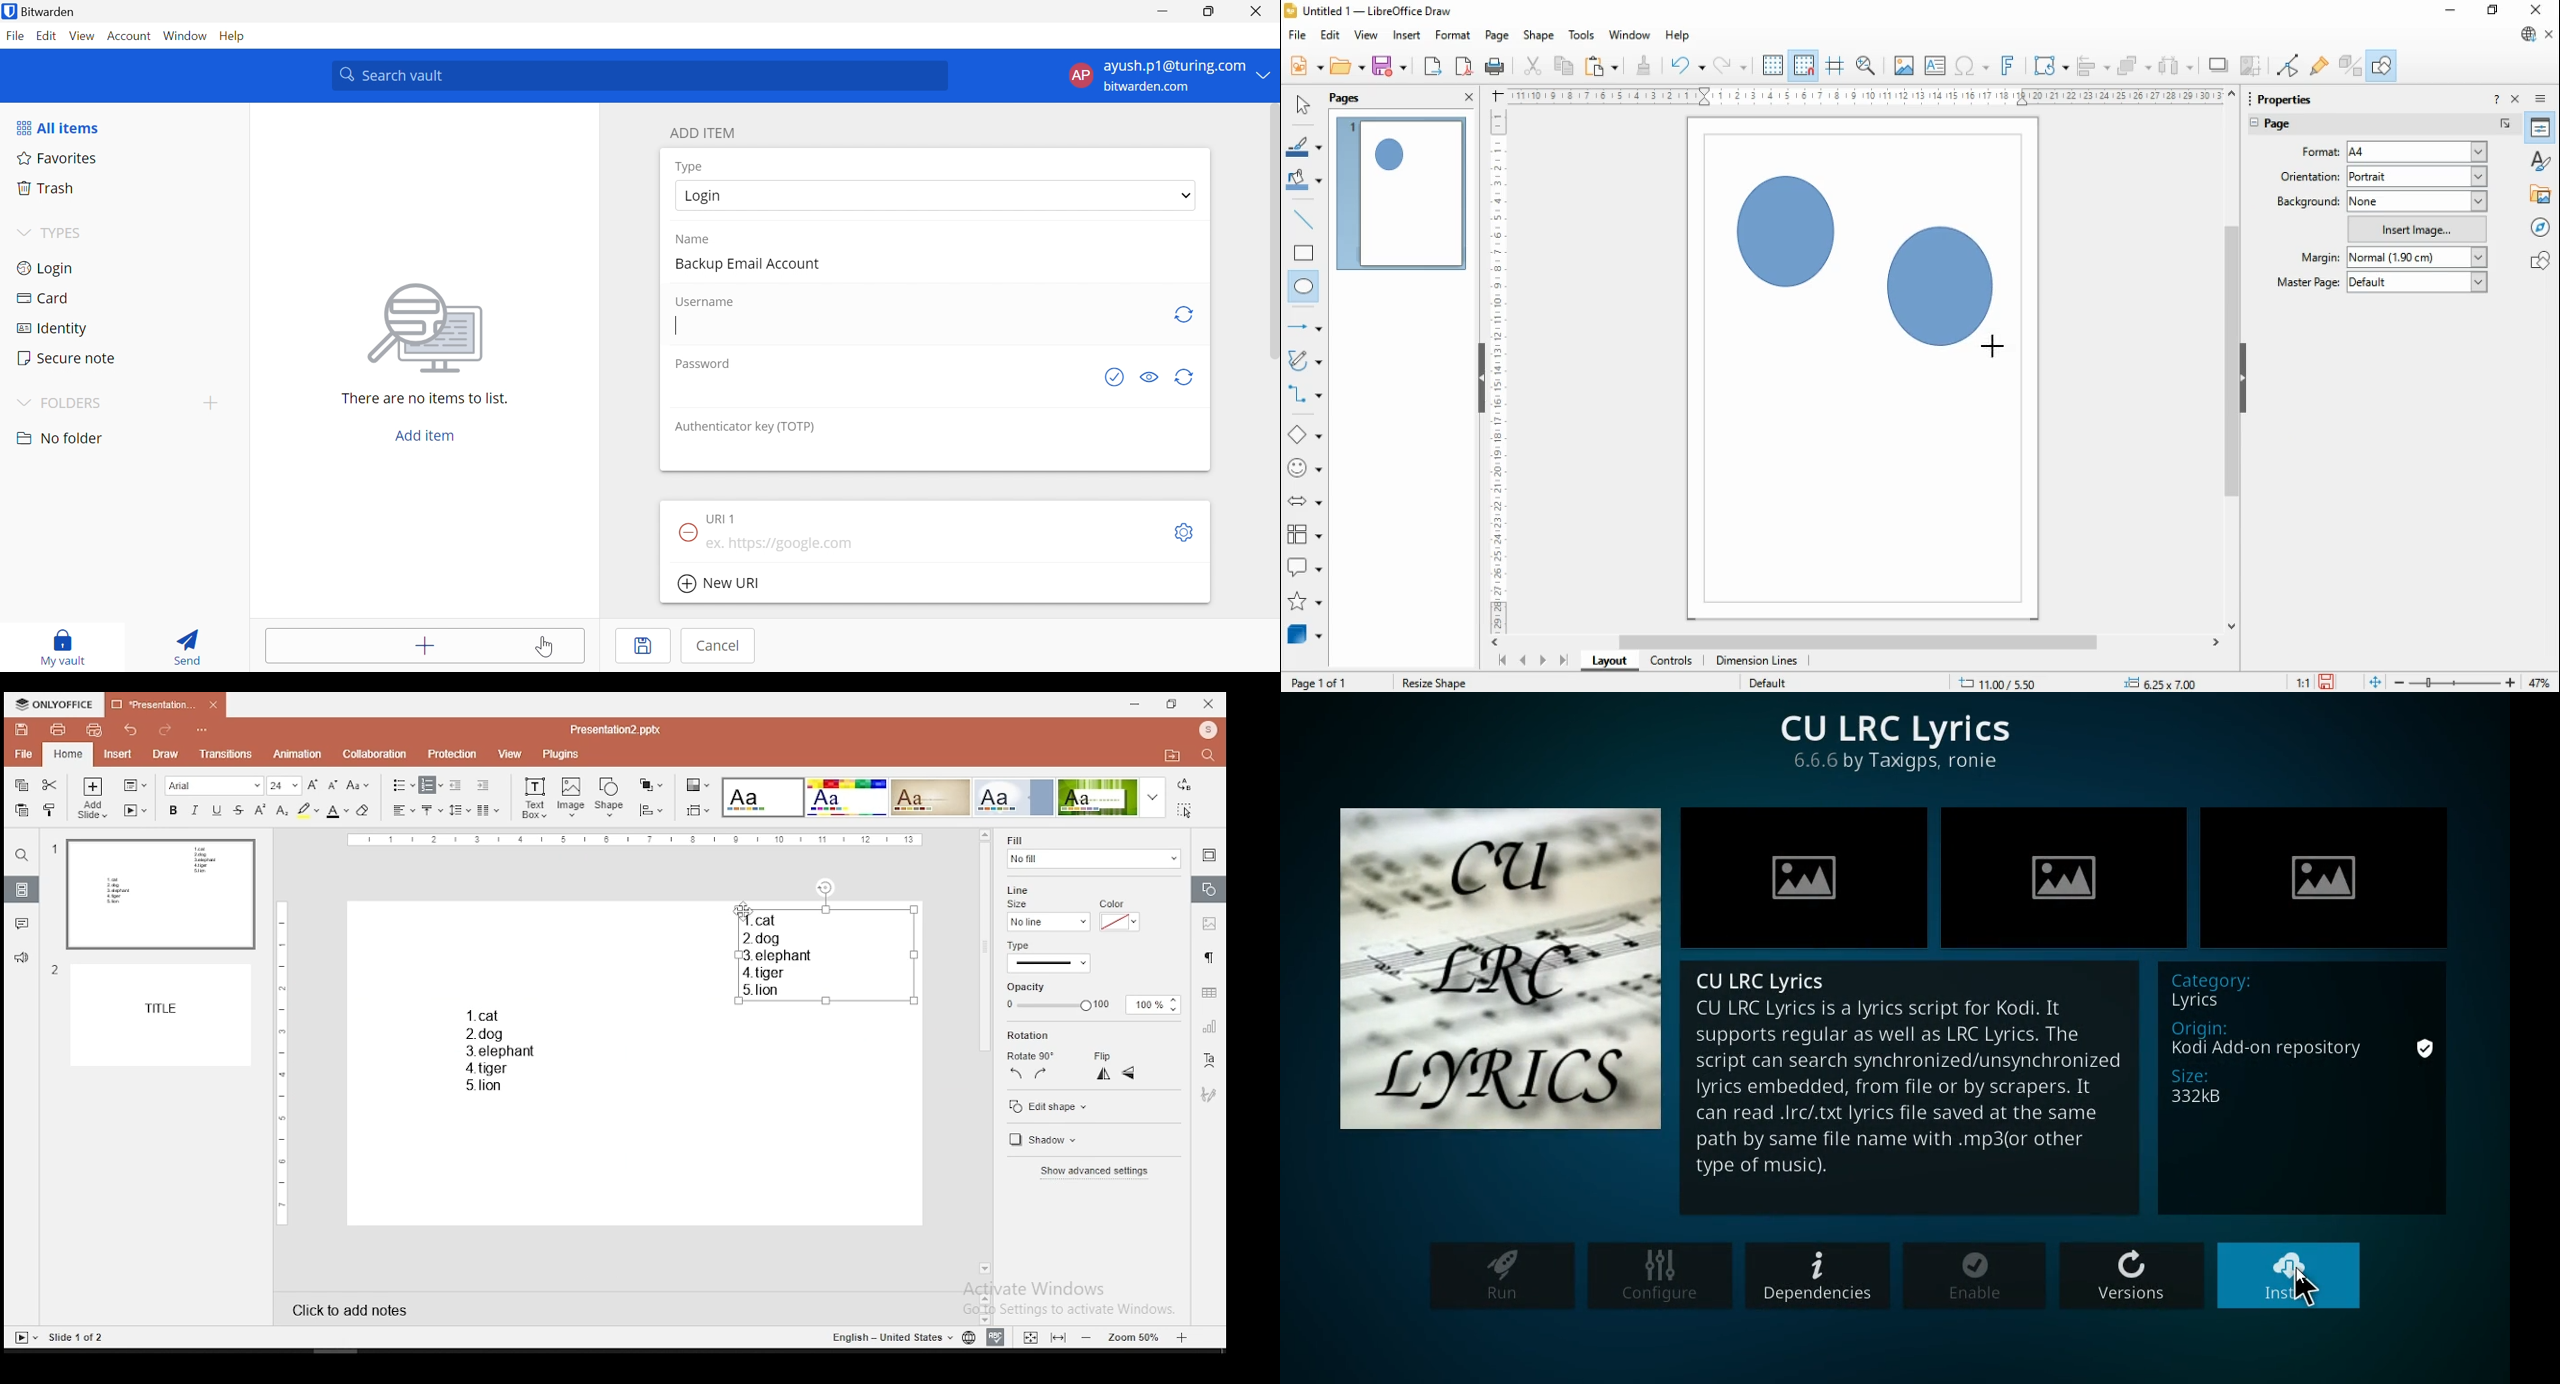  What do you see at coordinates (1132, 1338) in the screenshot?
I see `zoom level` at bounding box center [1132, 1338].